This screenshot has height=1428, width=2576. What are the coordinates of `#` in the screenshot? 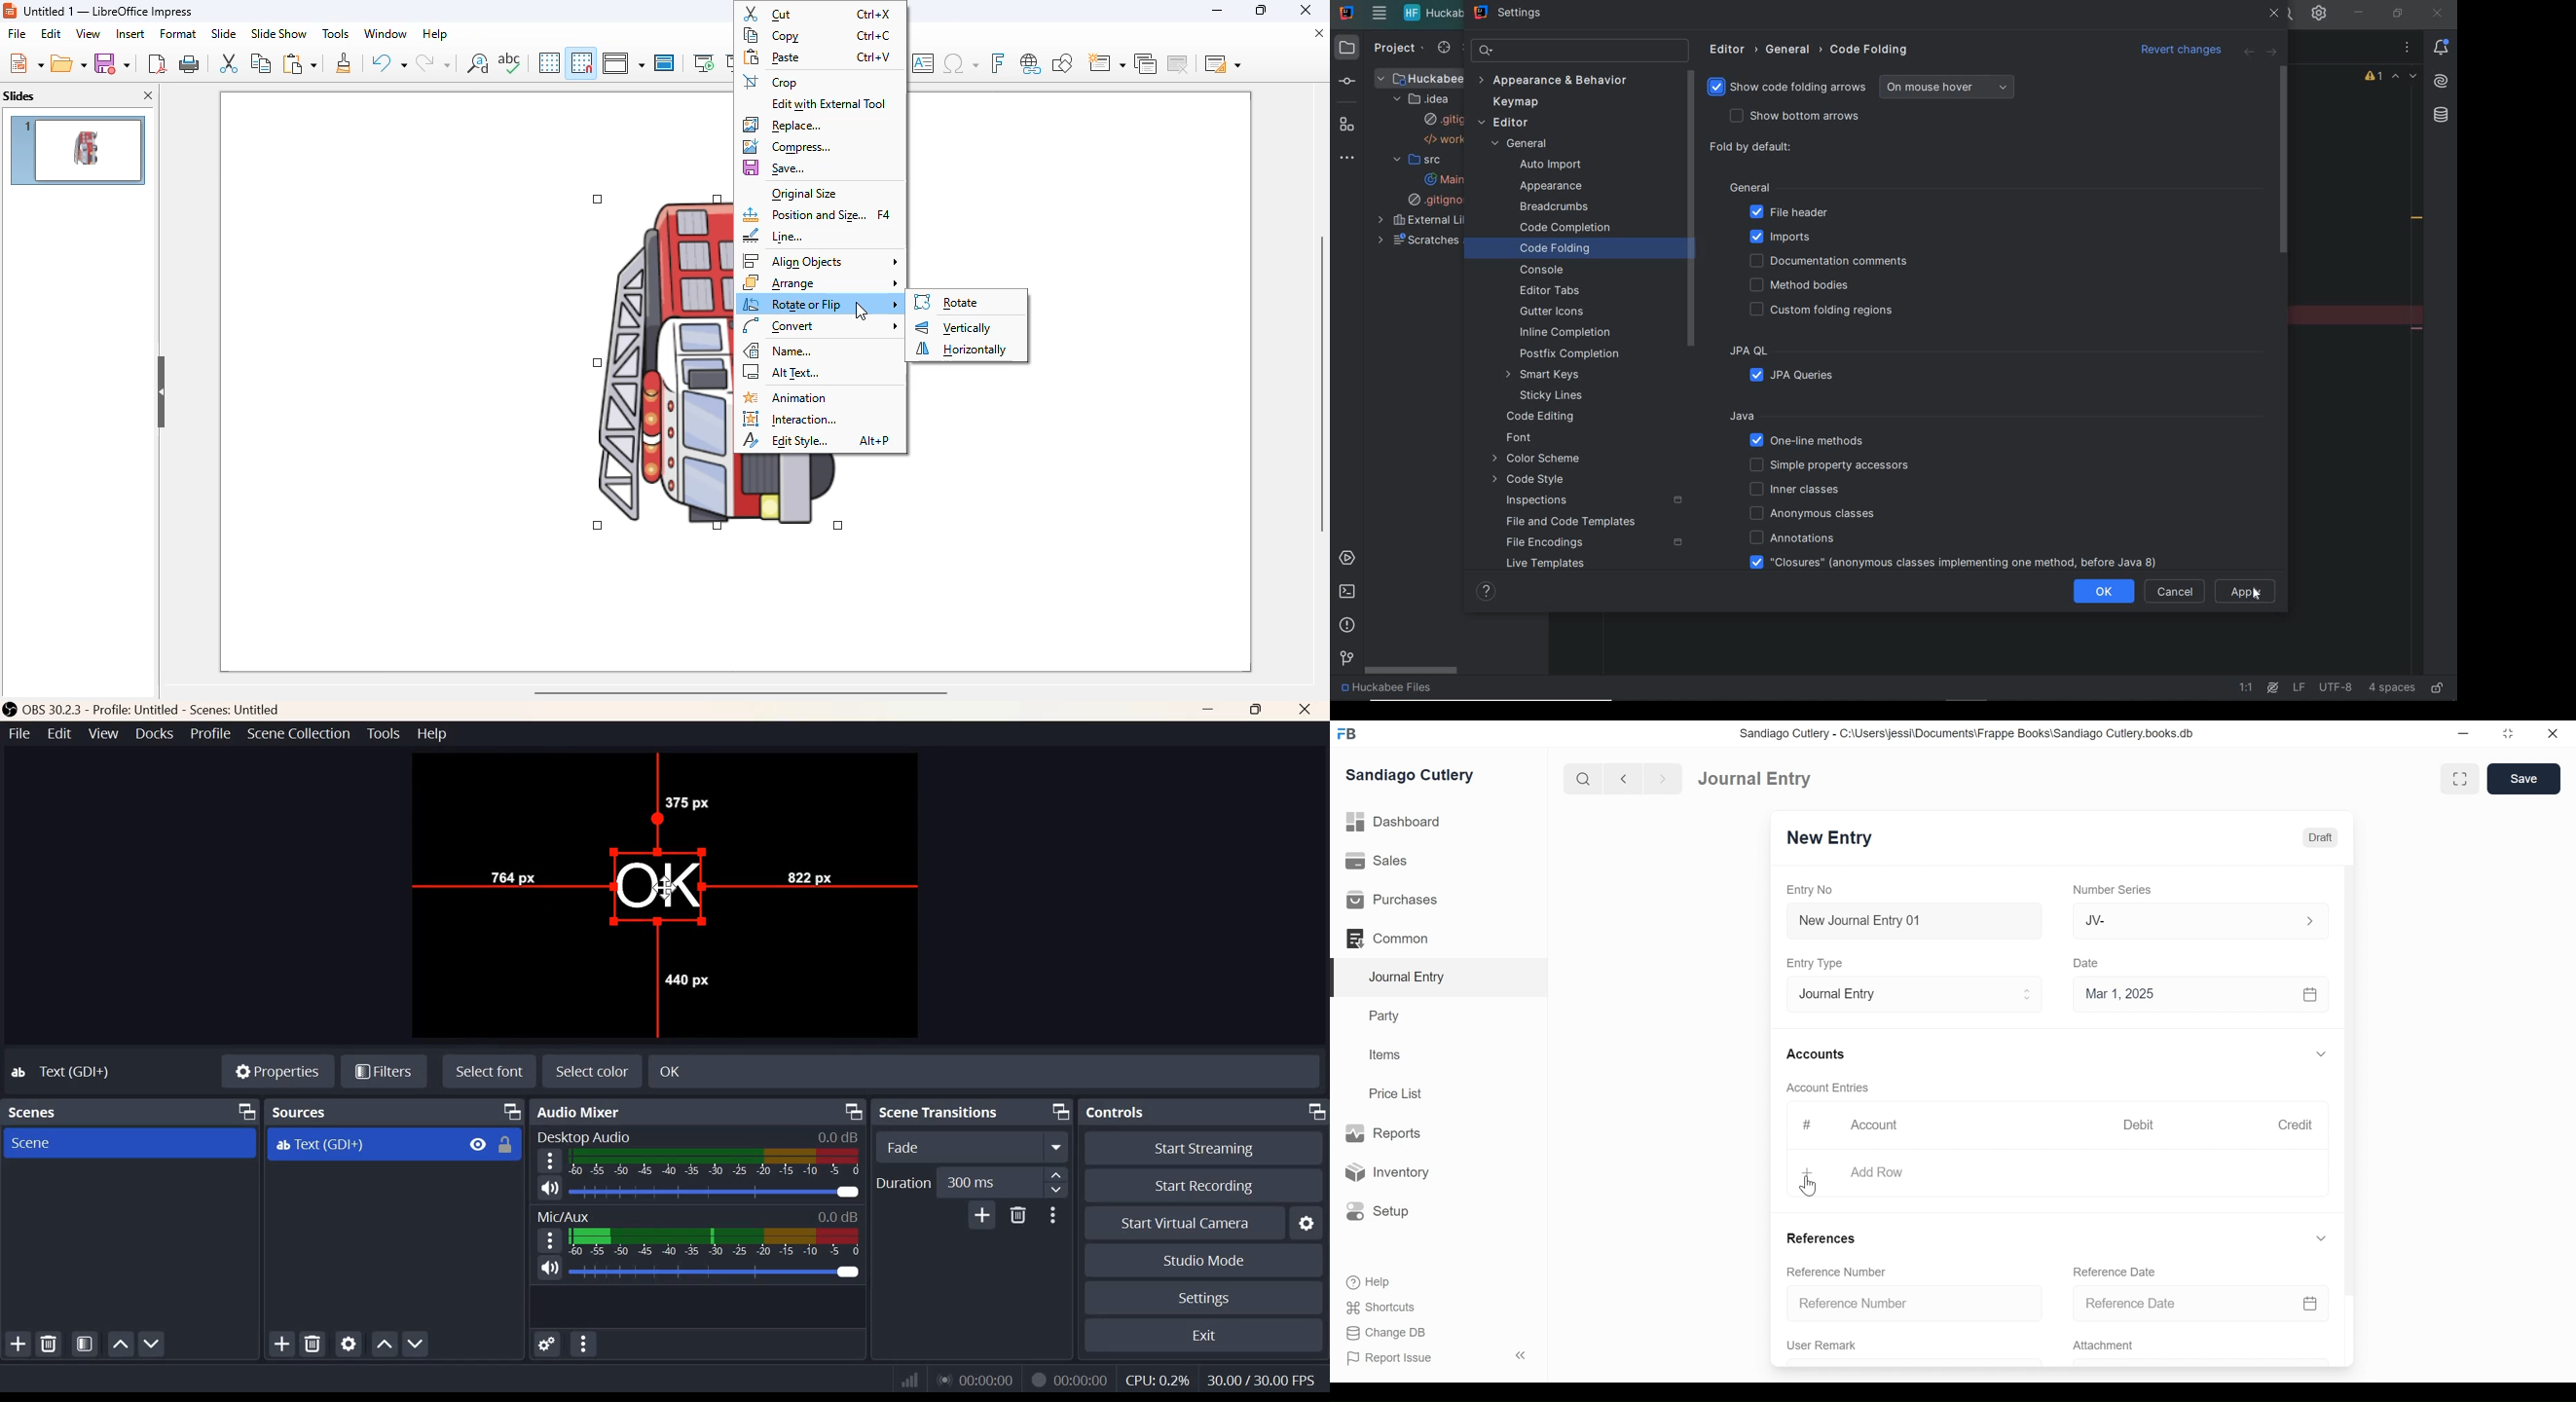 It's located at (1802, 1125).